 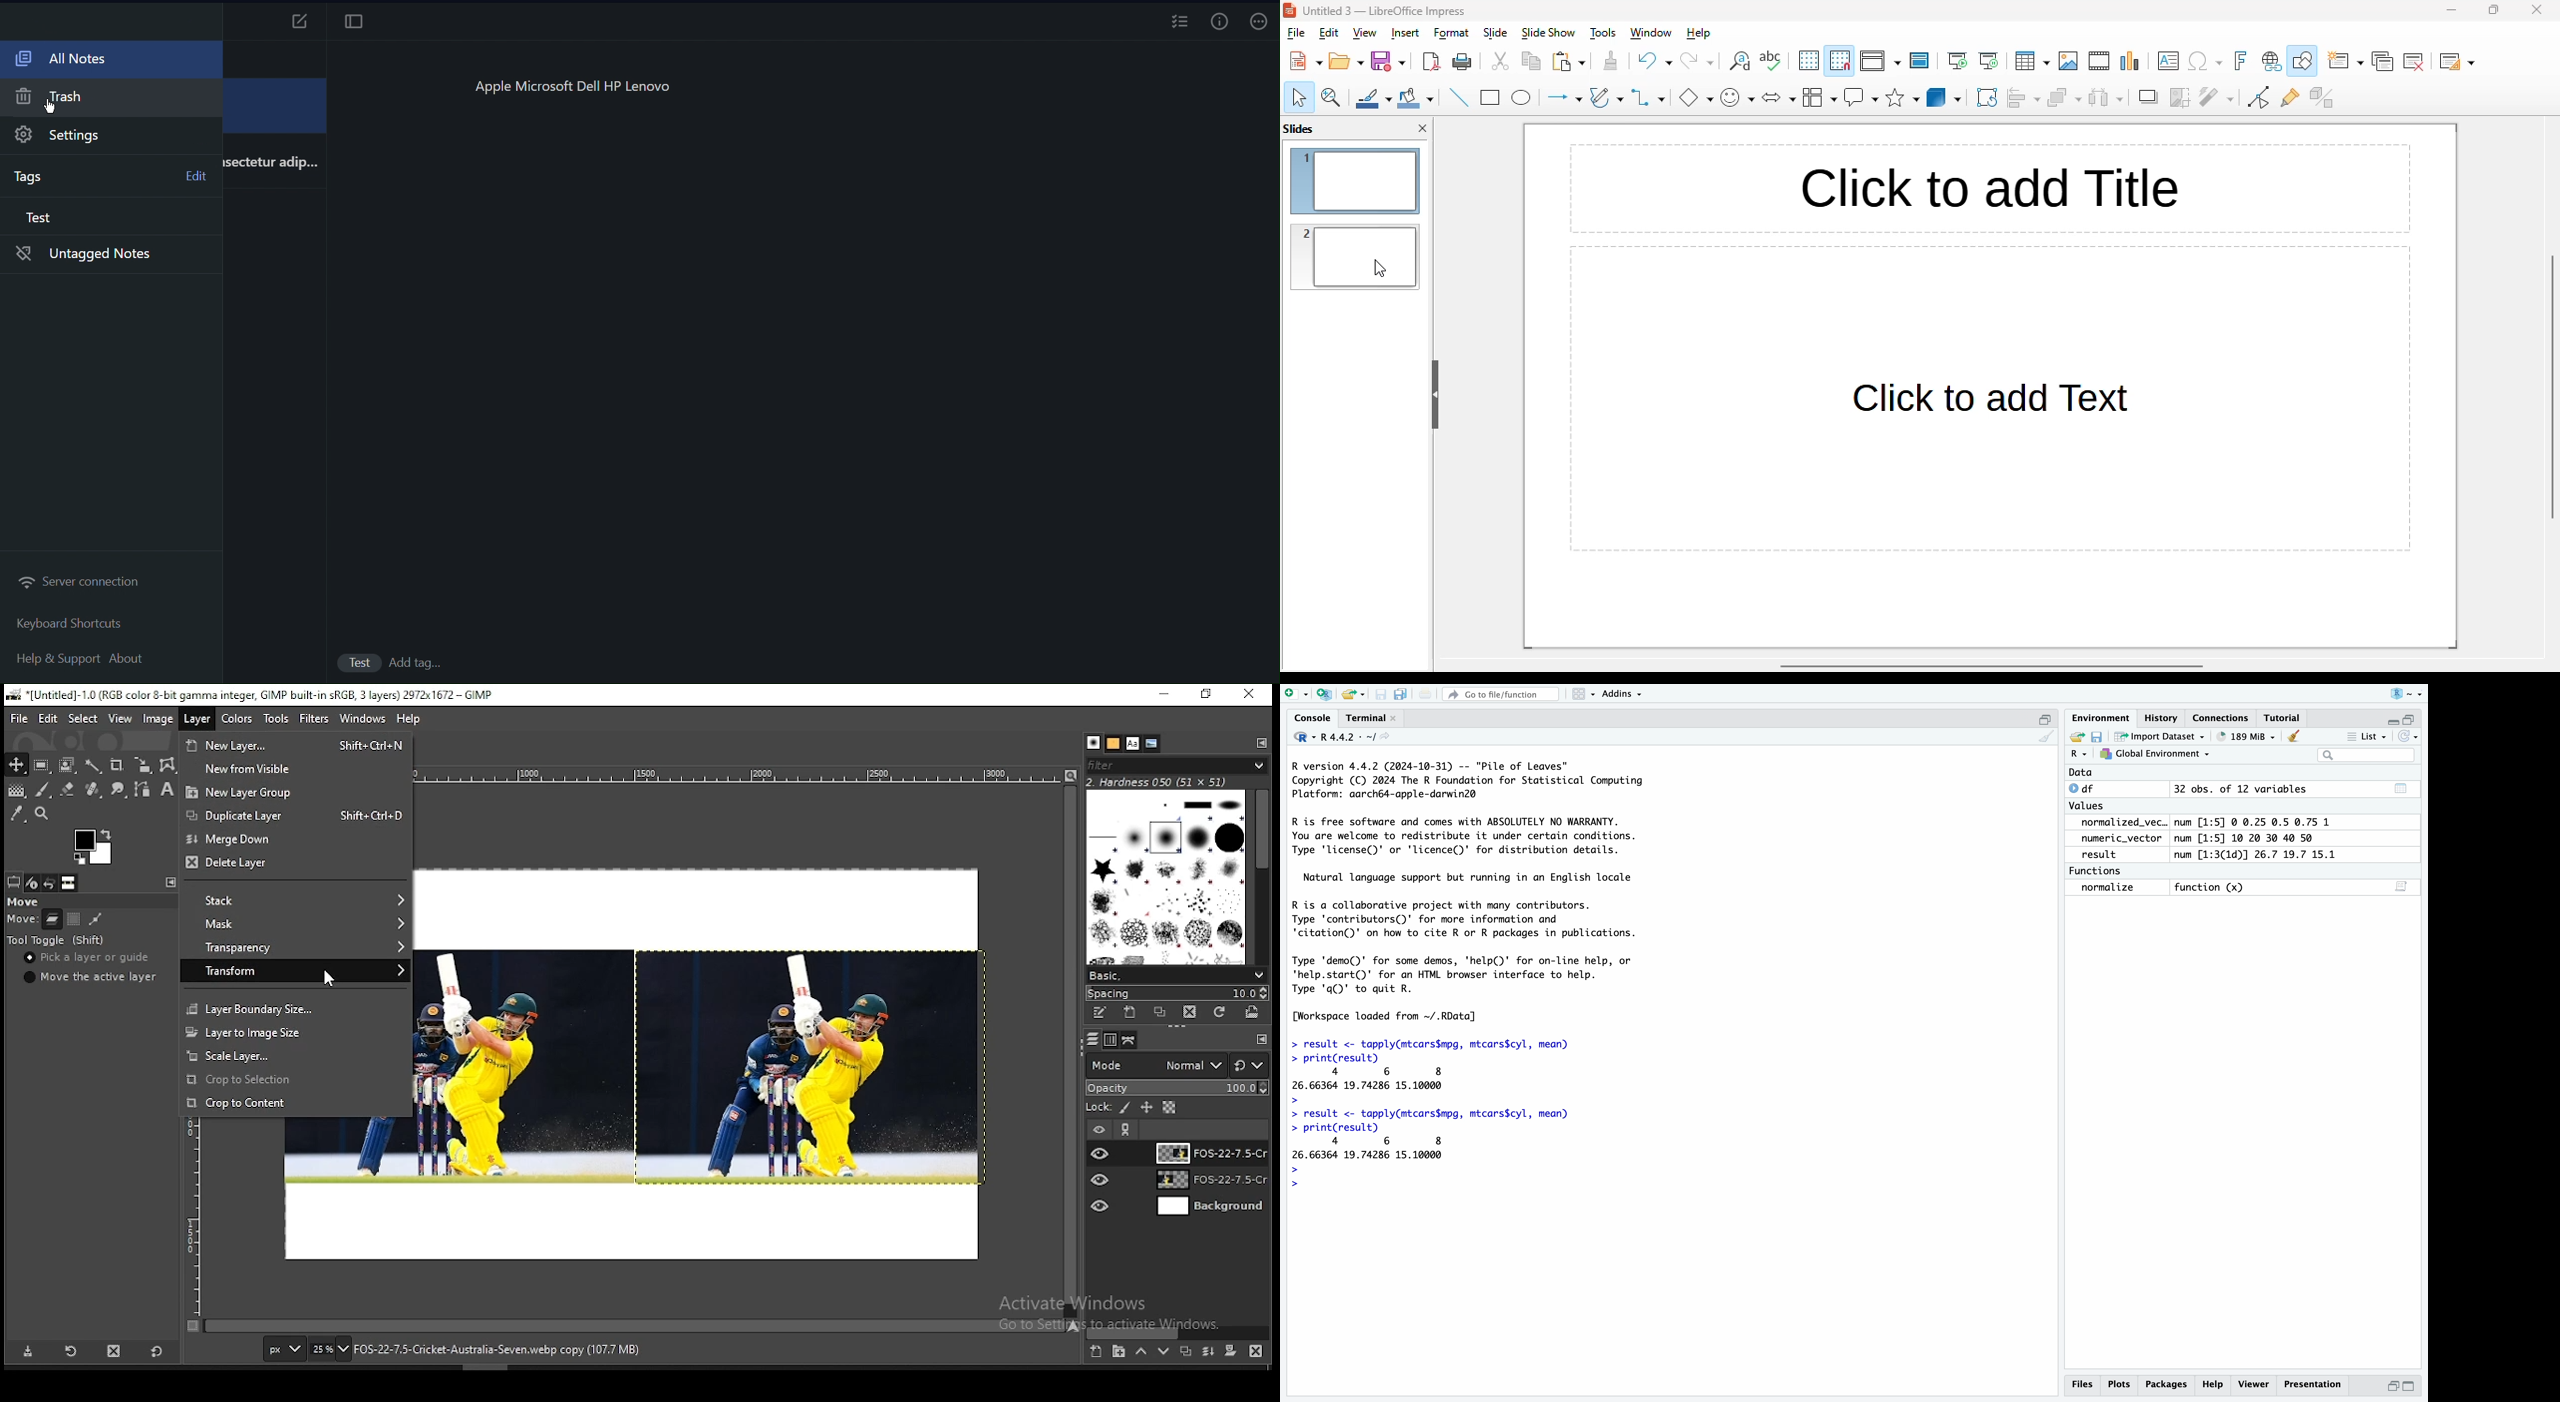 I want to click on paste, so click(x=1568, y=62).